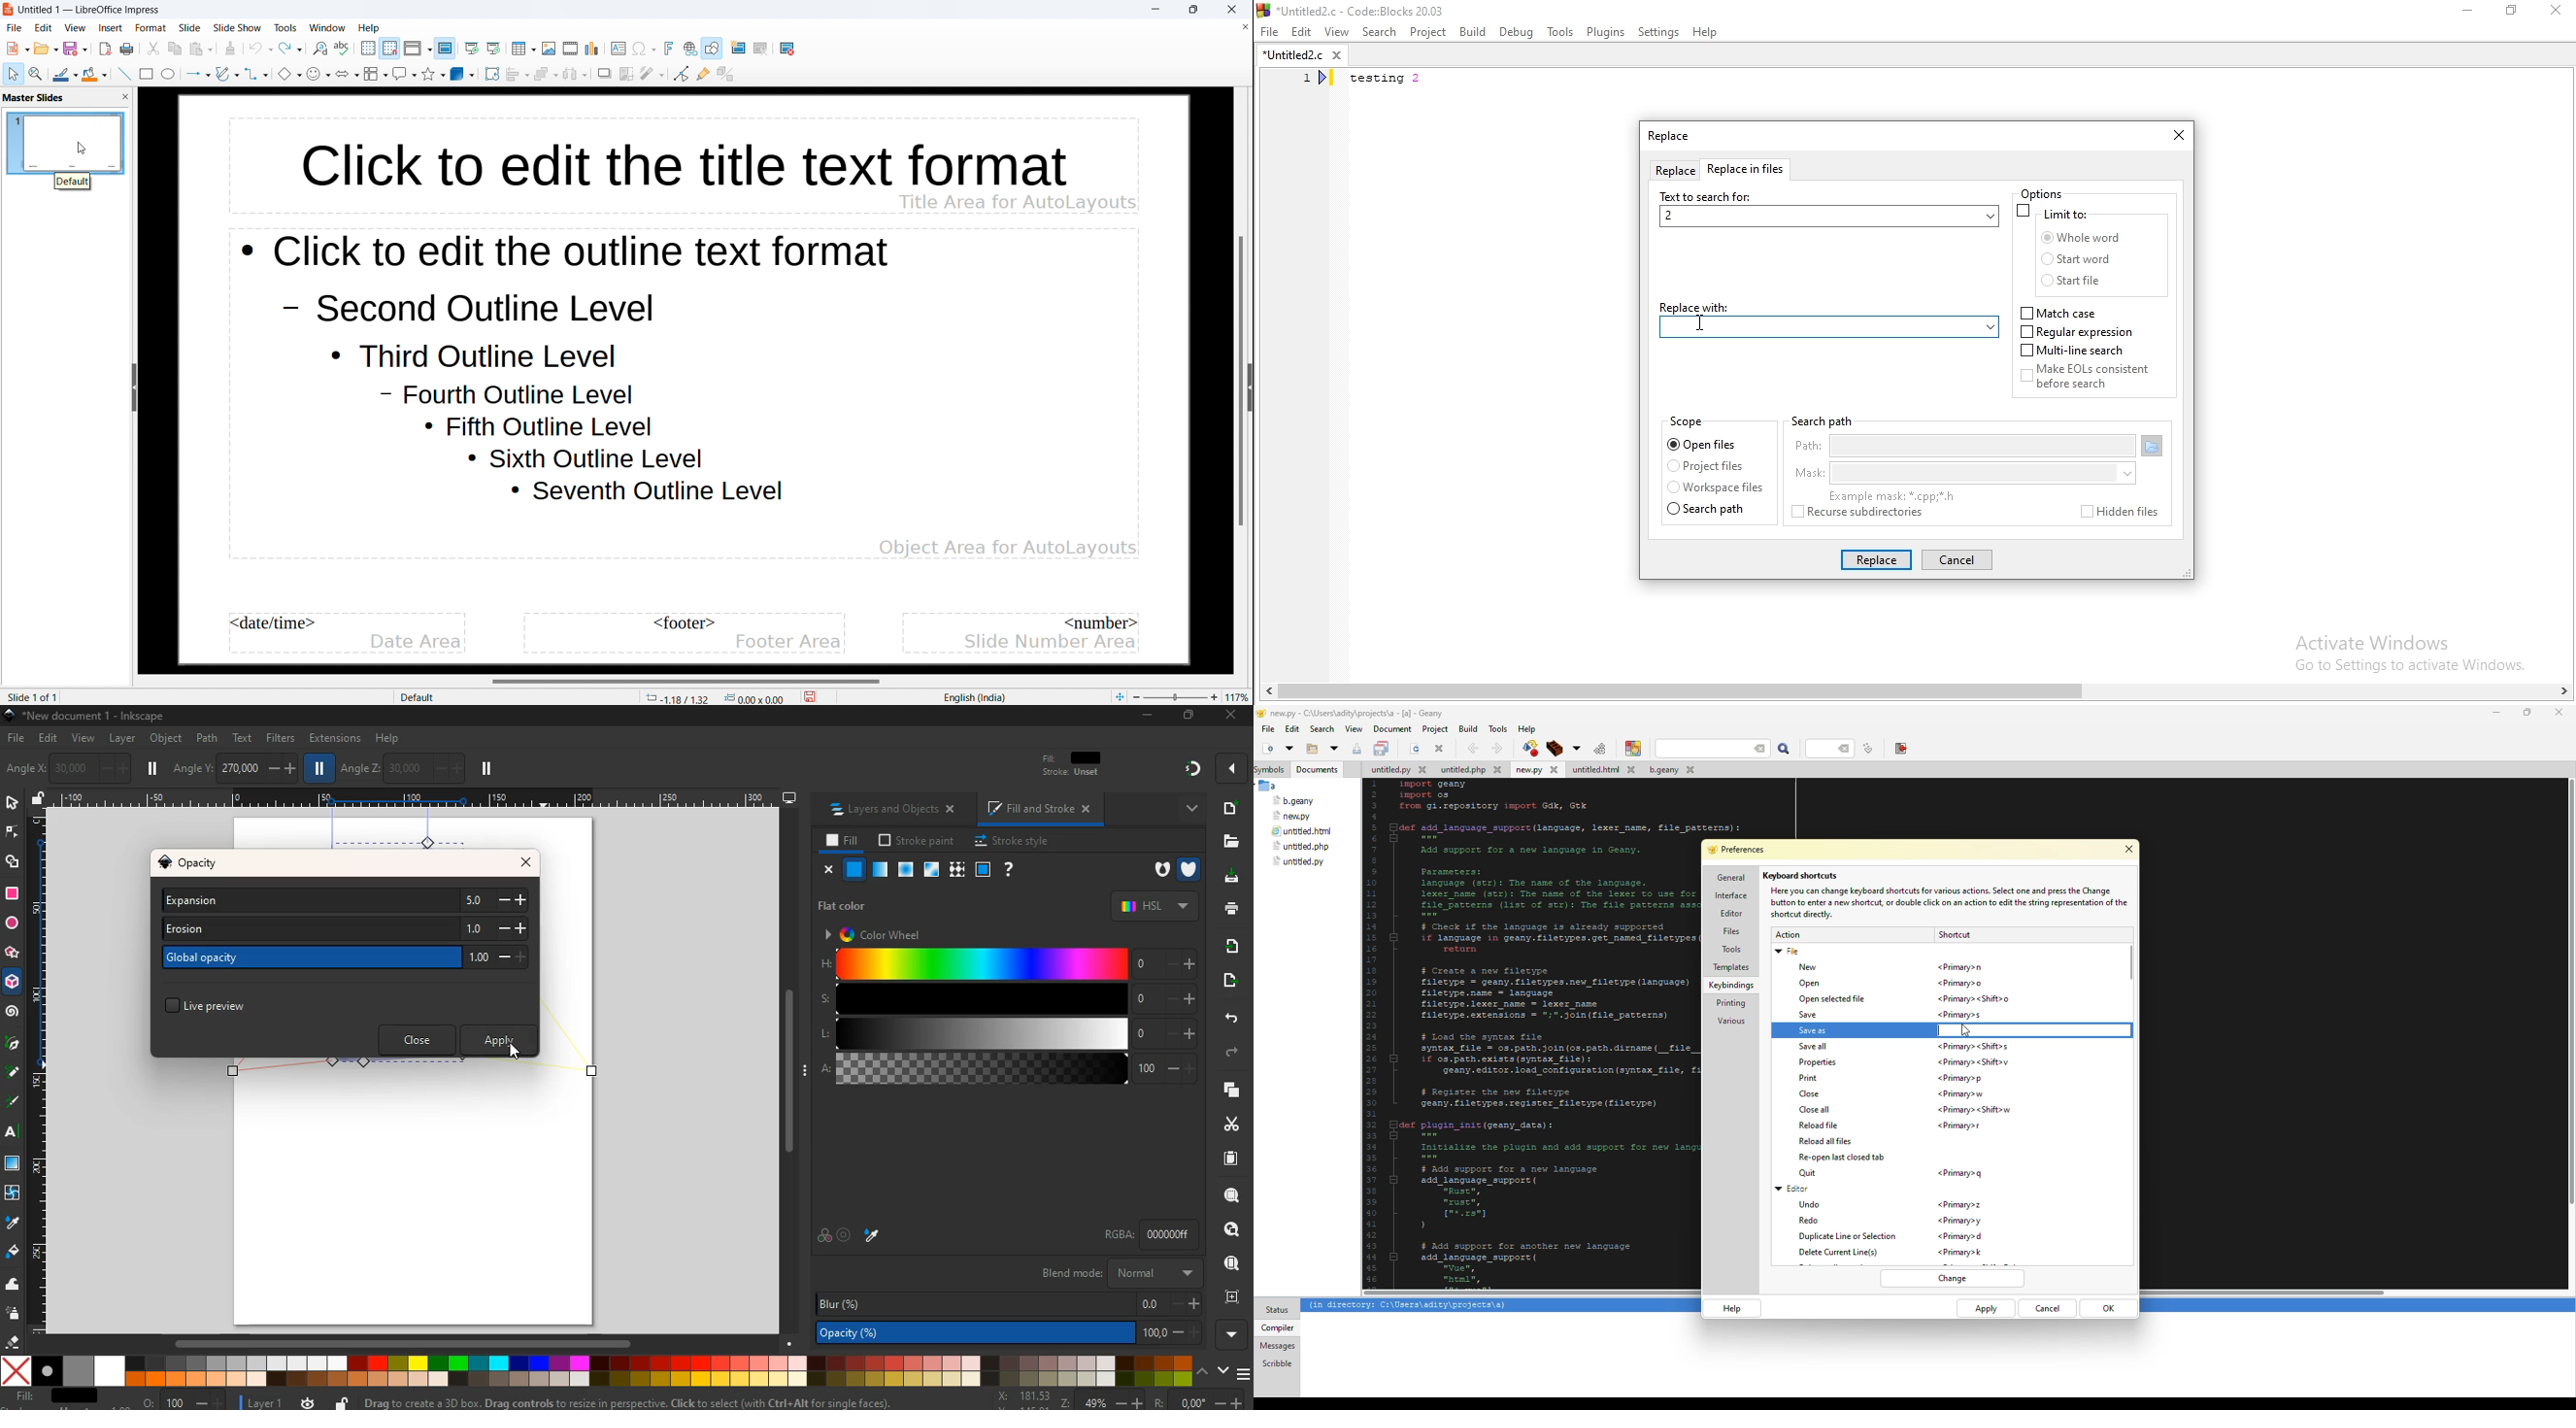 The width and height of the screenshot is (2576, 1428). Describe the element at coordinates (18, 48) in the screenshot. I see `new` at that location.